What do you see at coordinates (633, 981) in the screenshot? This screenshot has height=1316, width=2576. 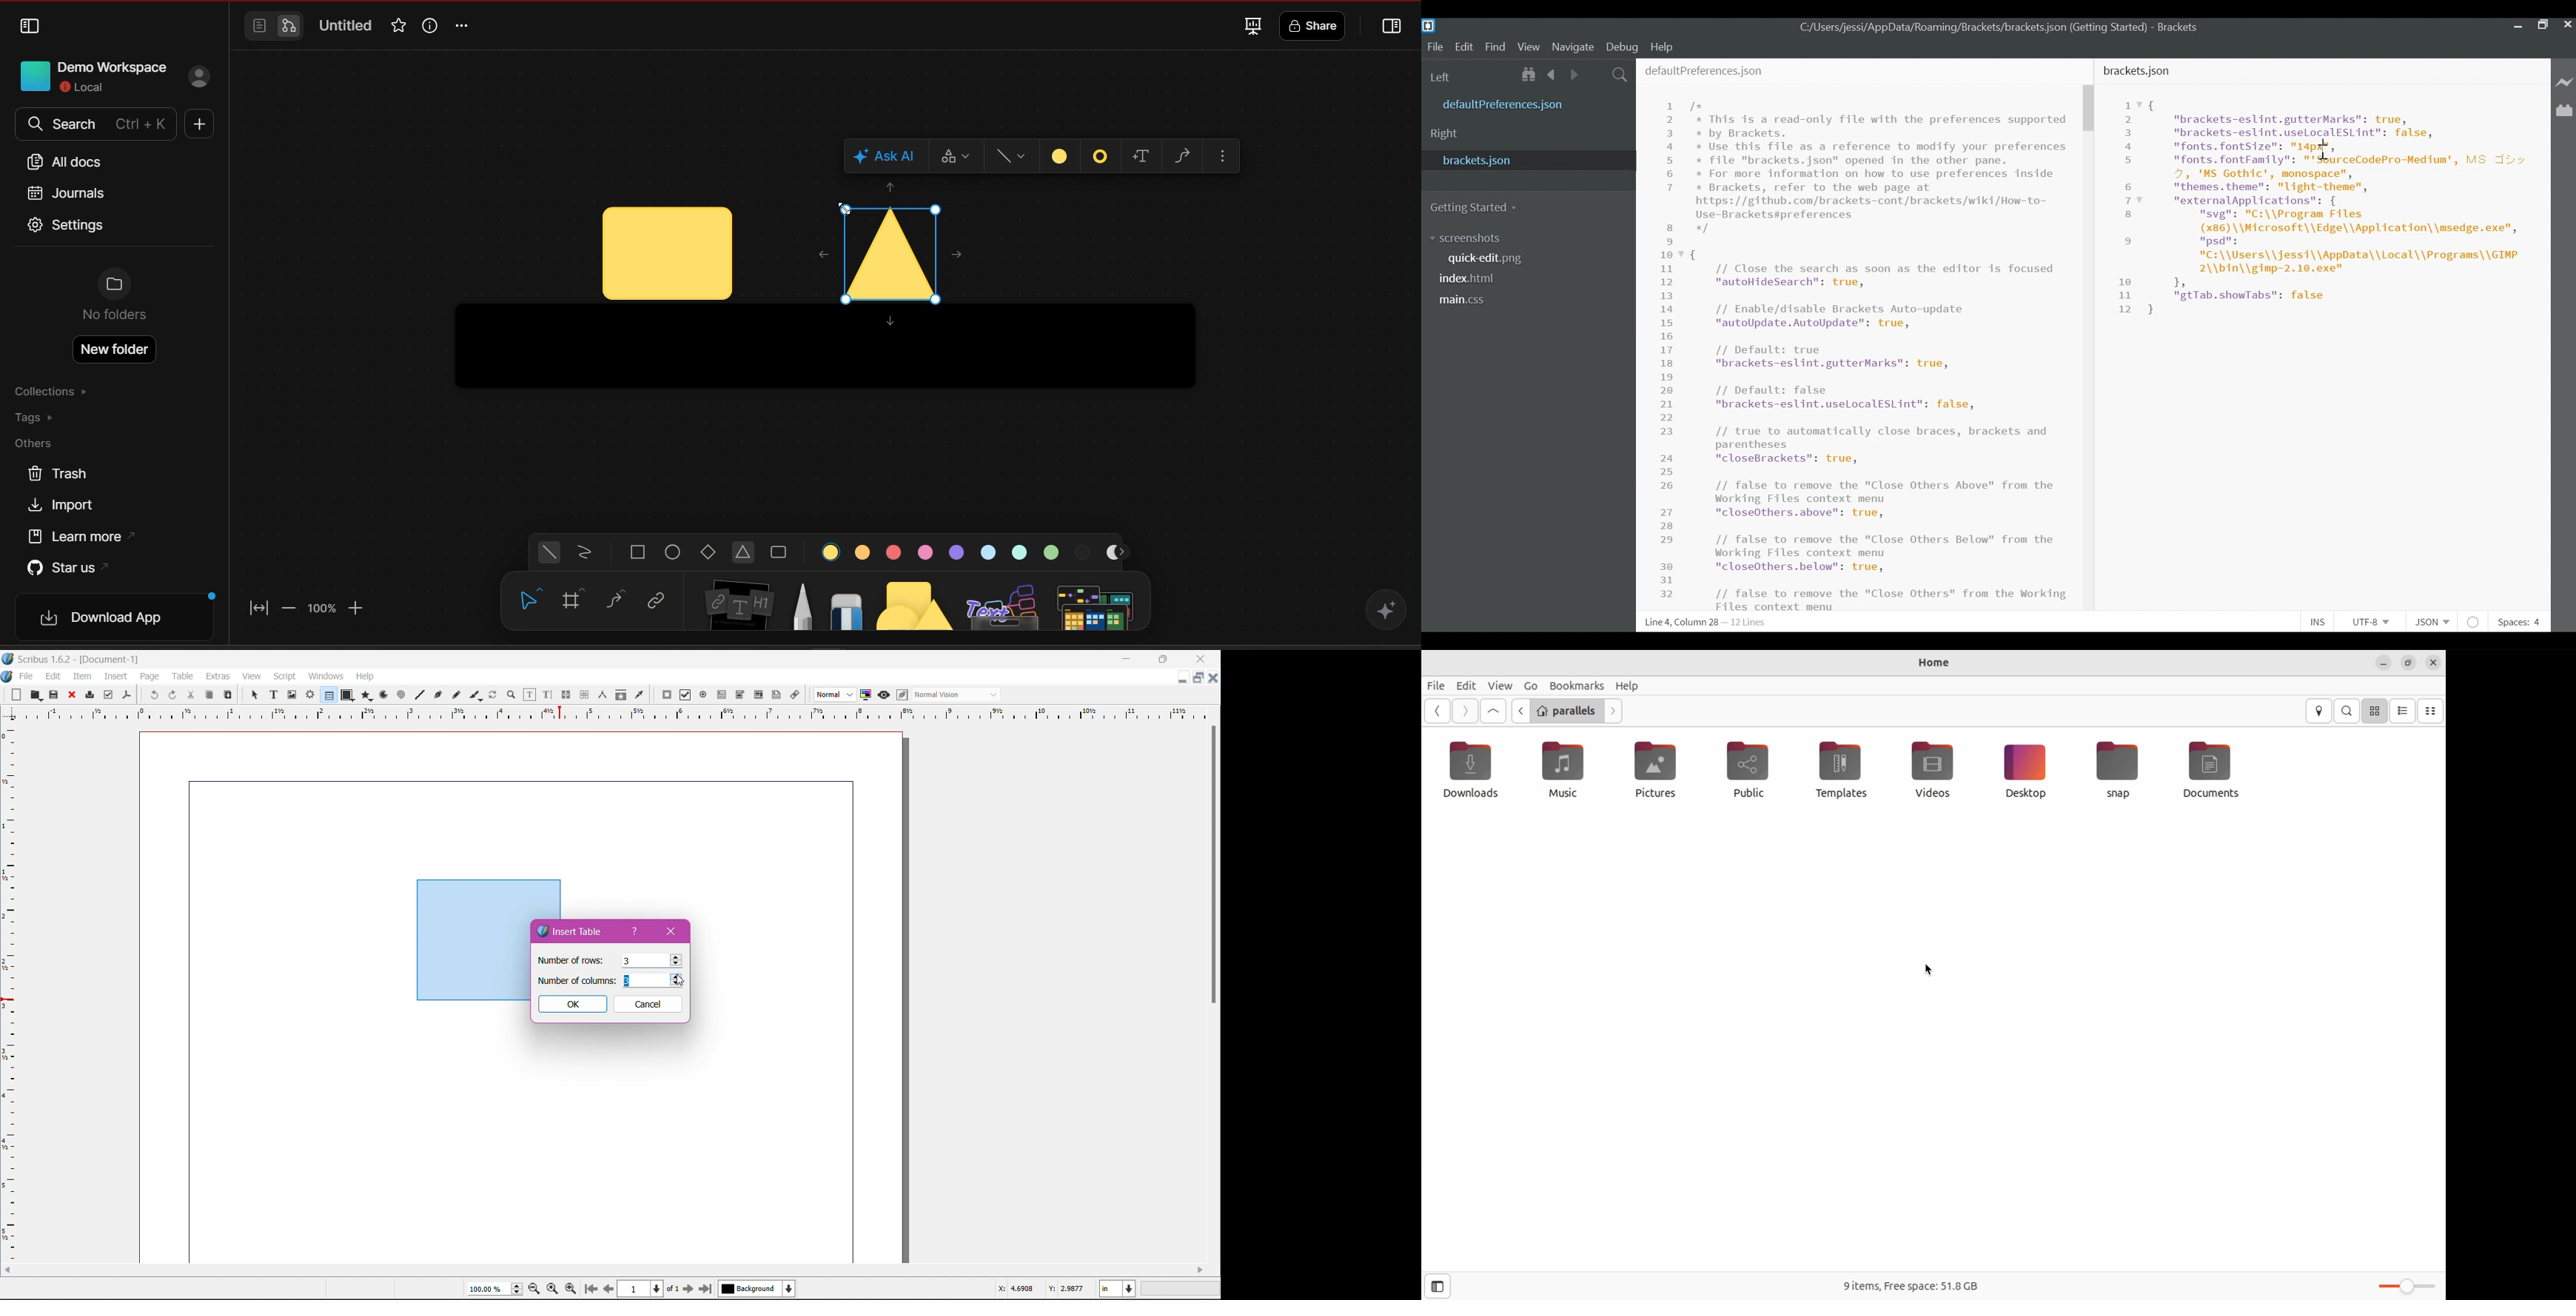 I see `1` at bounding box center [633, 981].